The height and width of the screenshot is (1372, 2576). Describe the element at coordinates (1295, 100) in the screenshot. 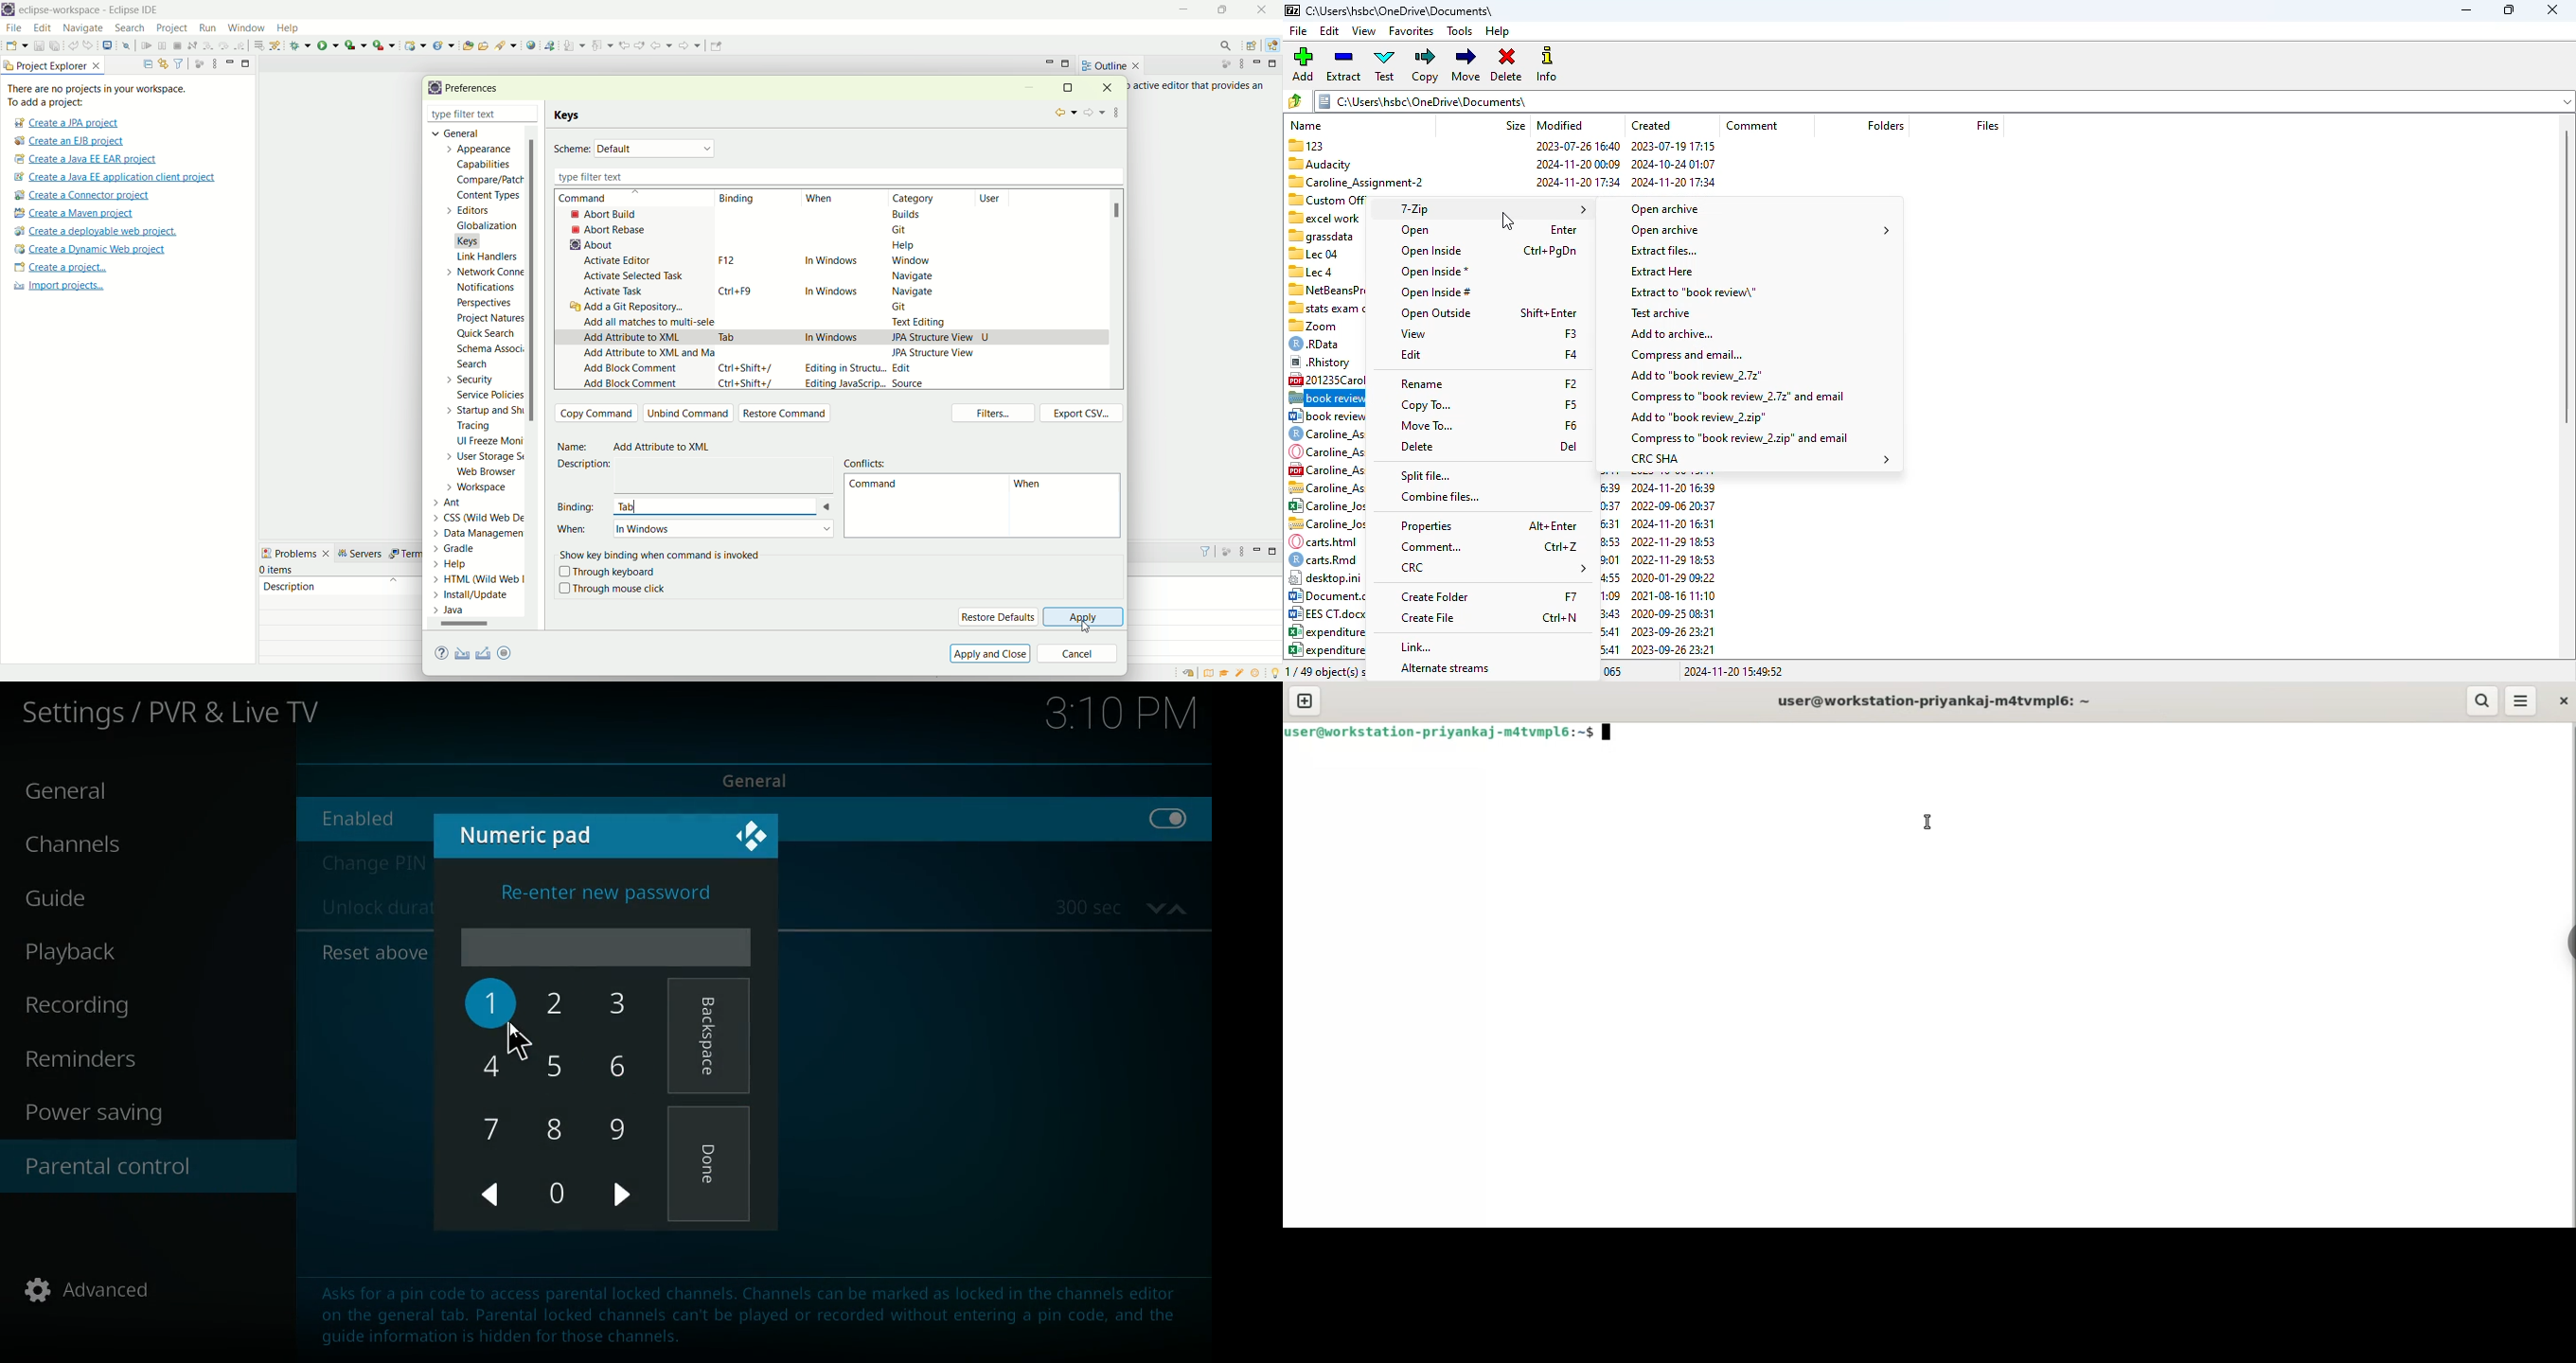

I see `browse folders` at that location.